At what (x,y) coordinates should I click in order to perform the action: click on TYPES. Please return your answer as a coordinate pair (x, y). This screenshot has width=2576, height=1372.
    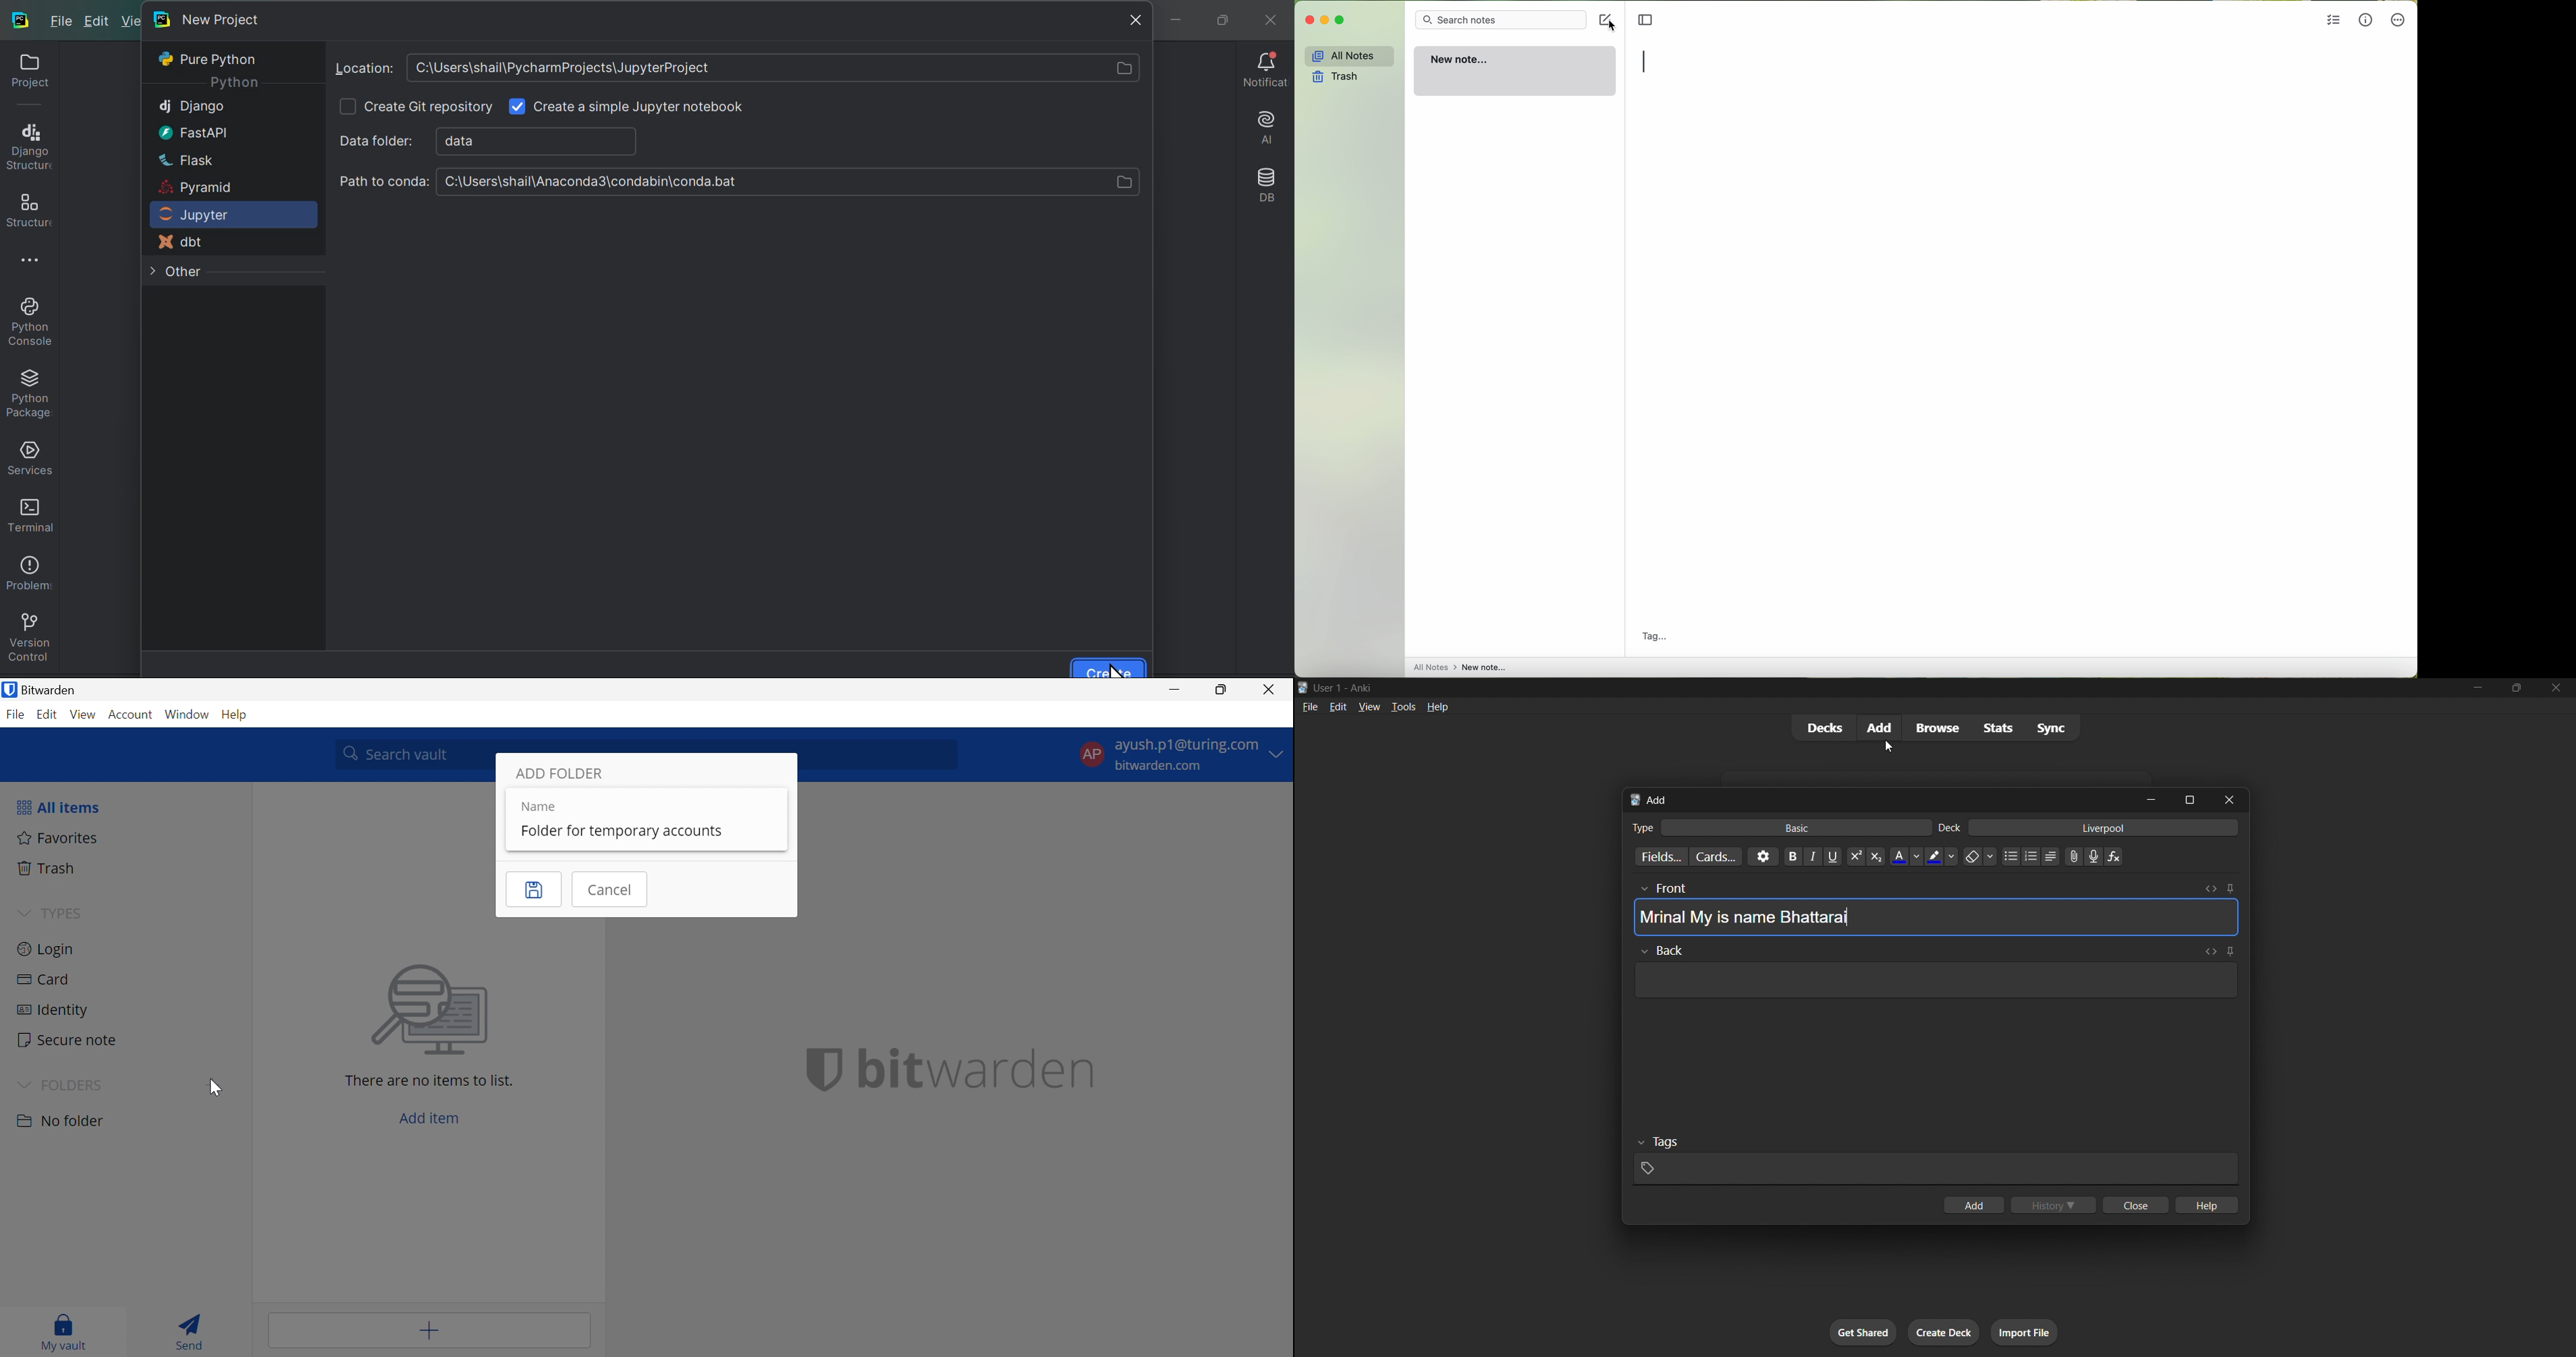
    Looking at the image, I should click on (63, 913).